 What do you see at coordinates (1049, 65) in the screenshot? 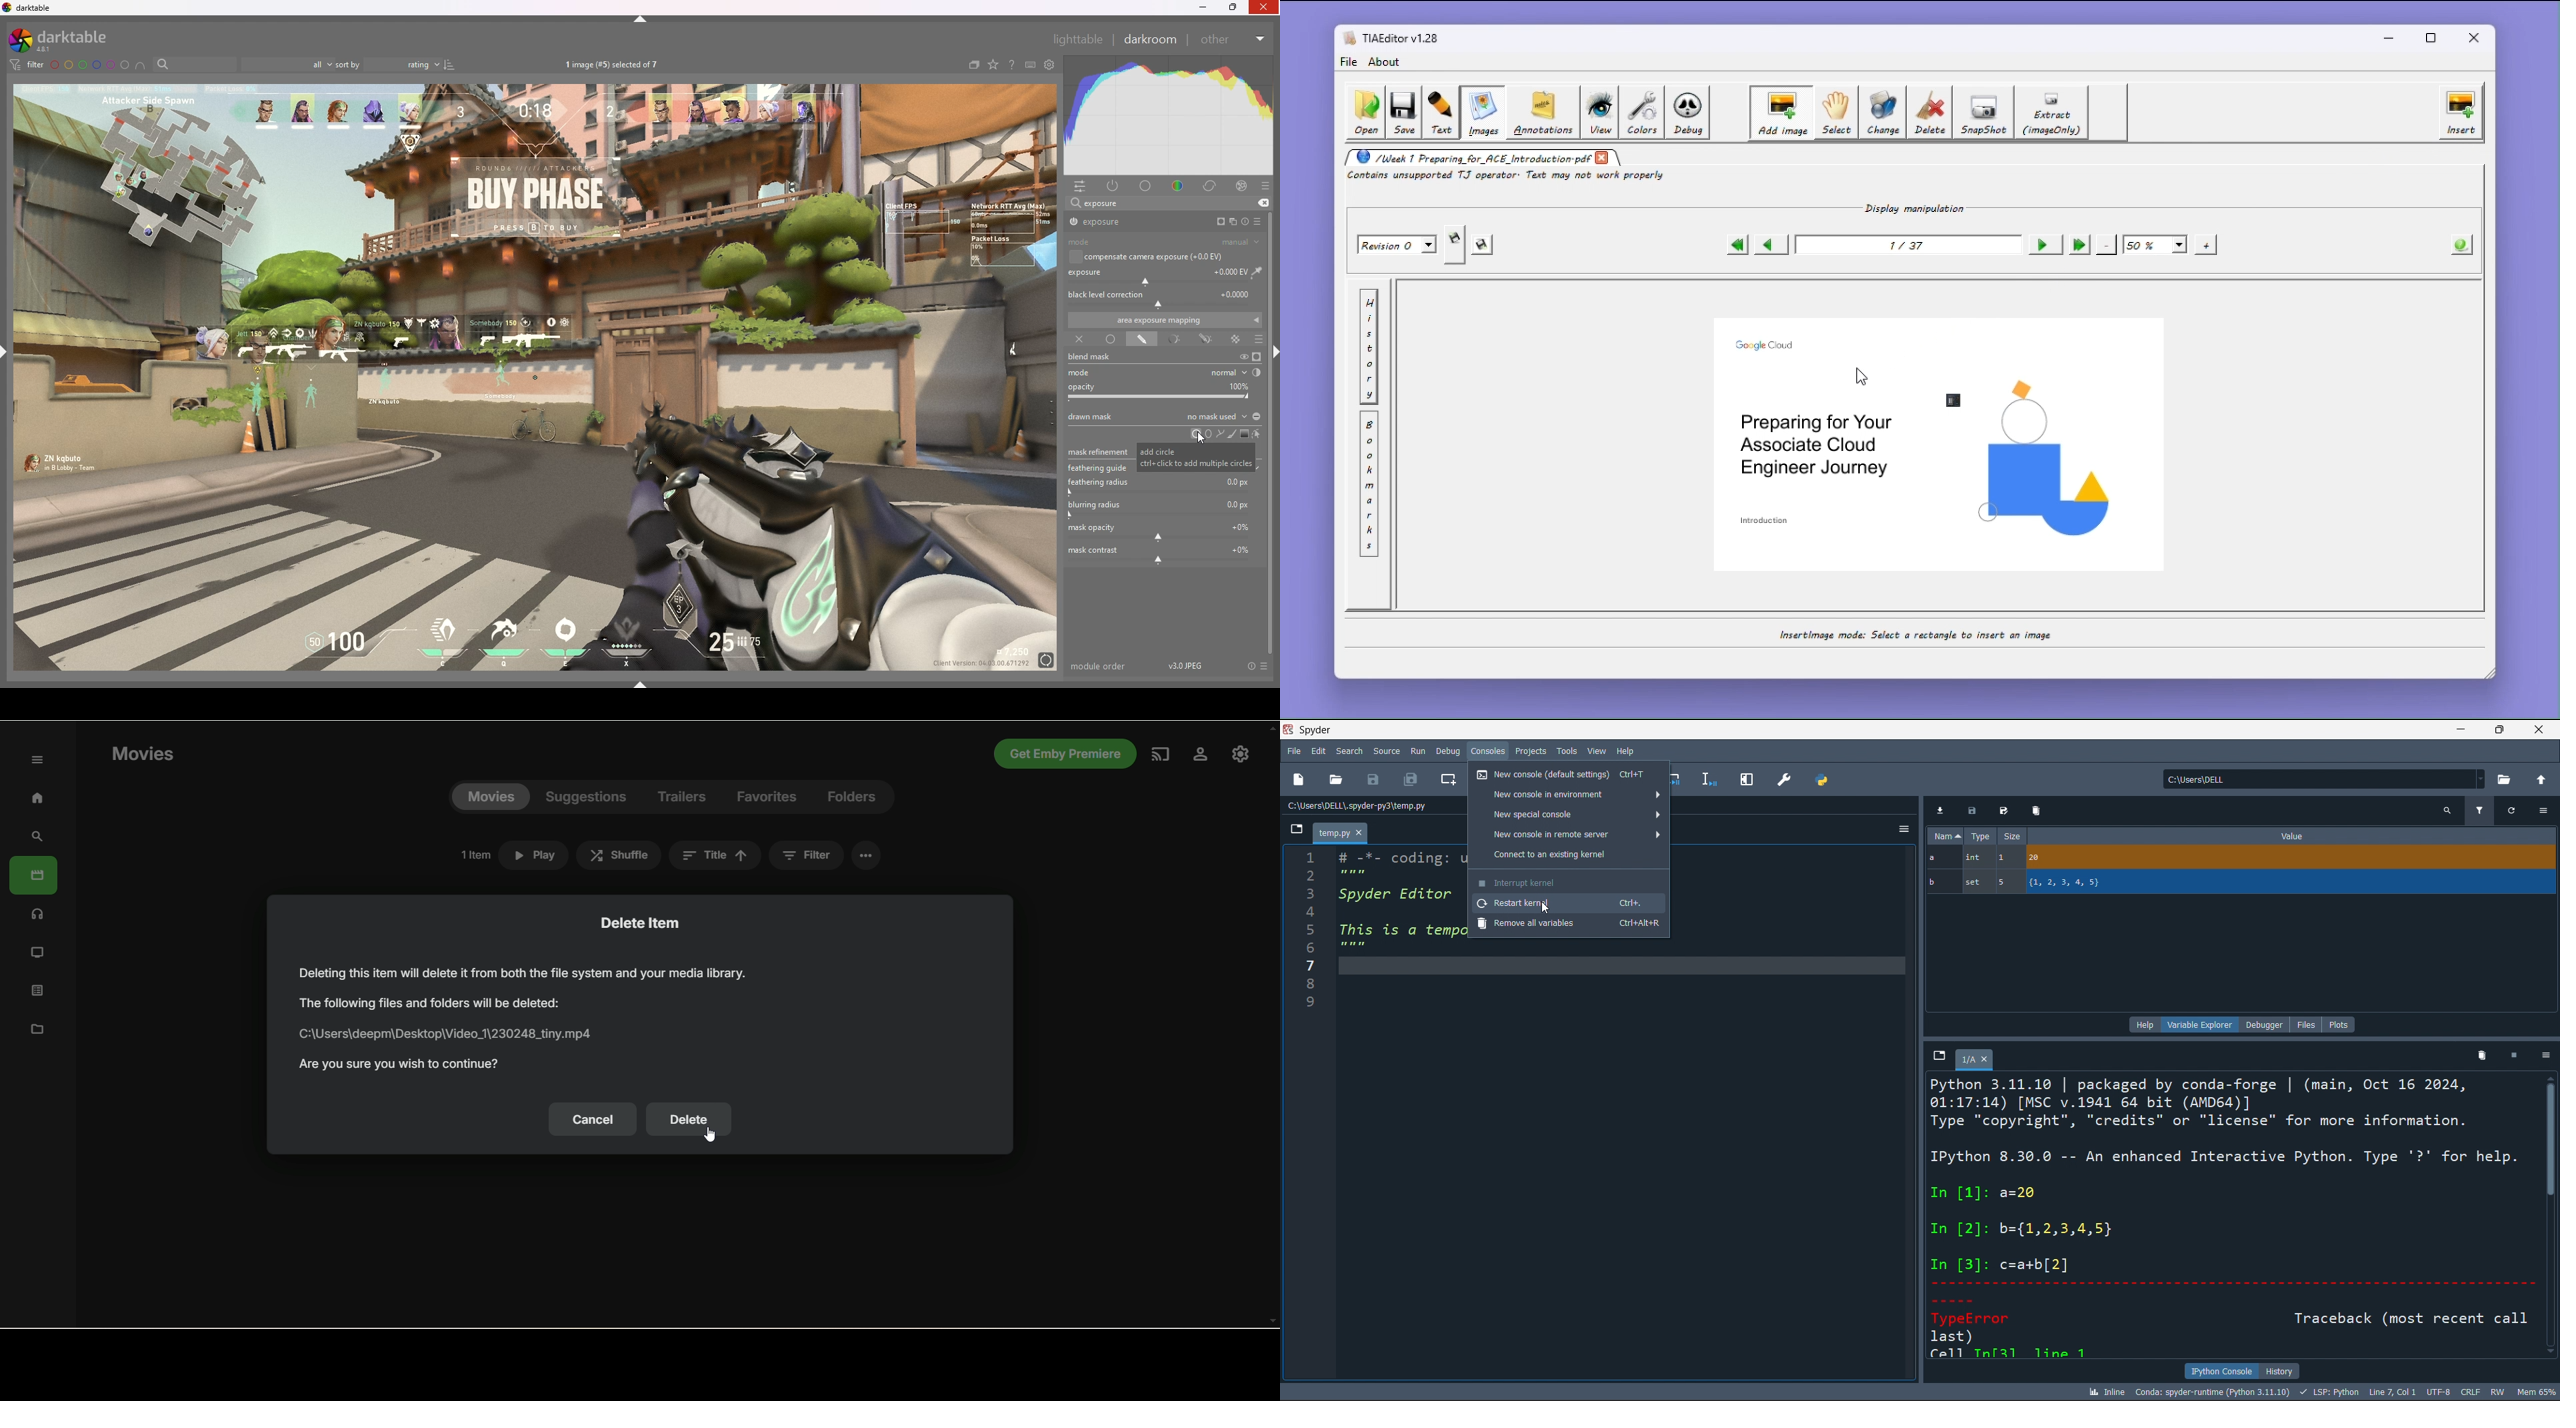
I see `show global preference` at bounding box center [1049, 65].